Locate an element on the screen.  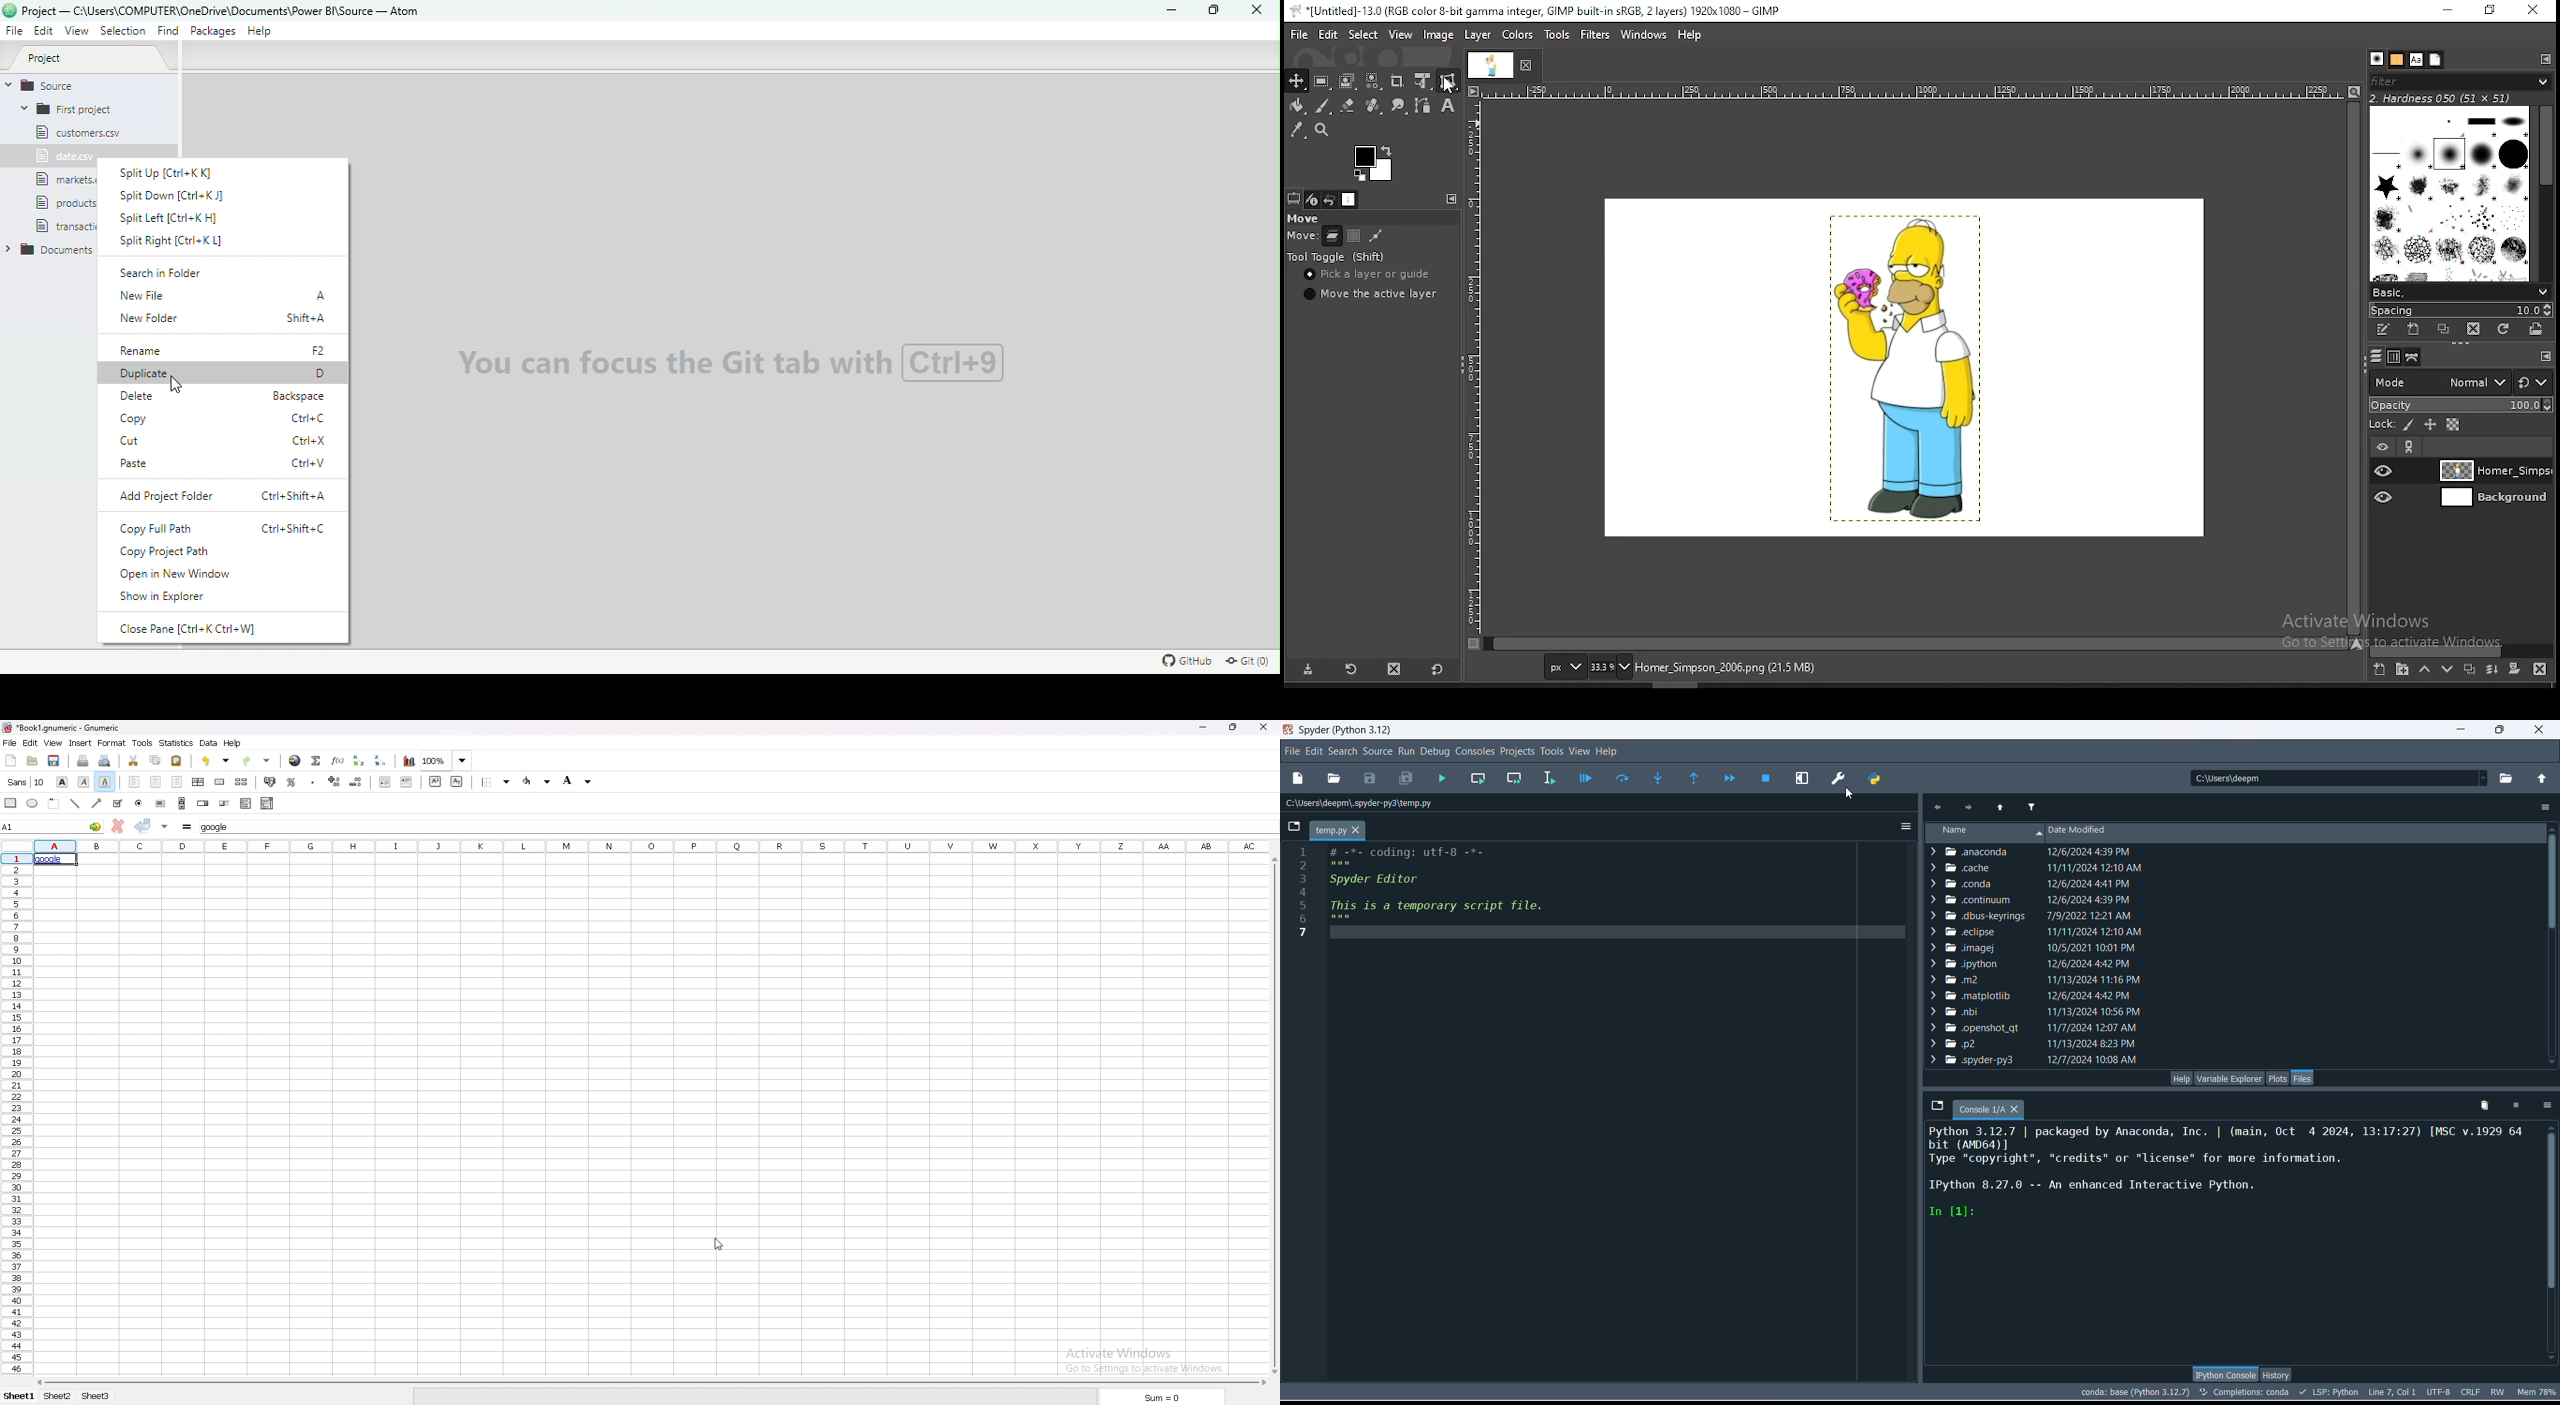
data is located at coordinates (209, 743).